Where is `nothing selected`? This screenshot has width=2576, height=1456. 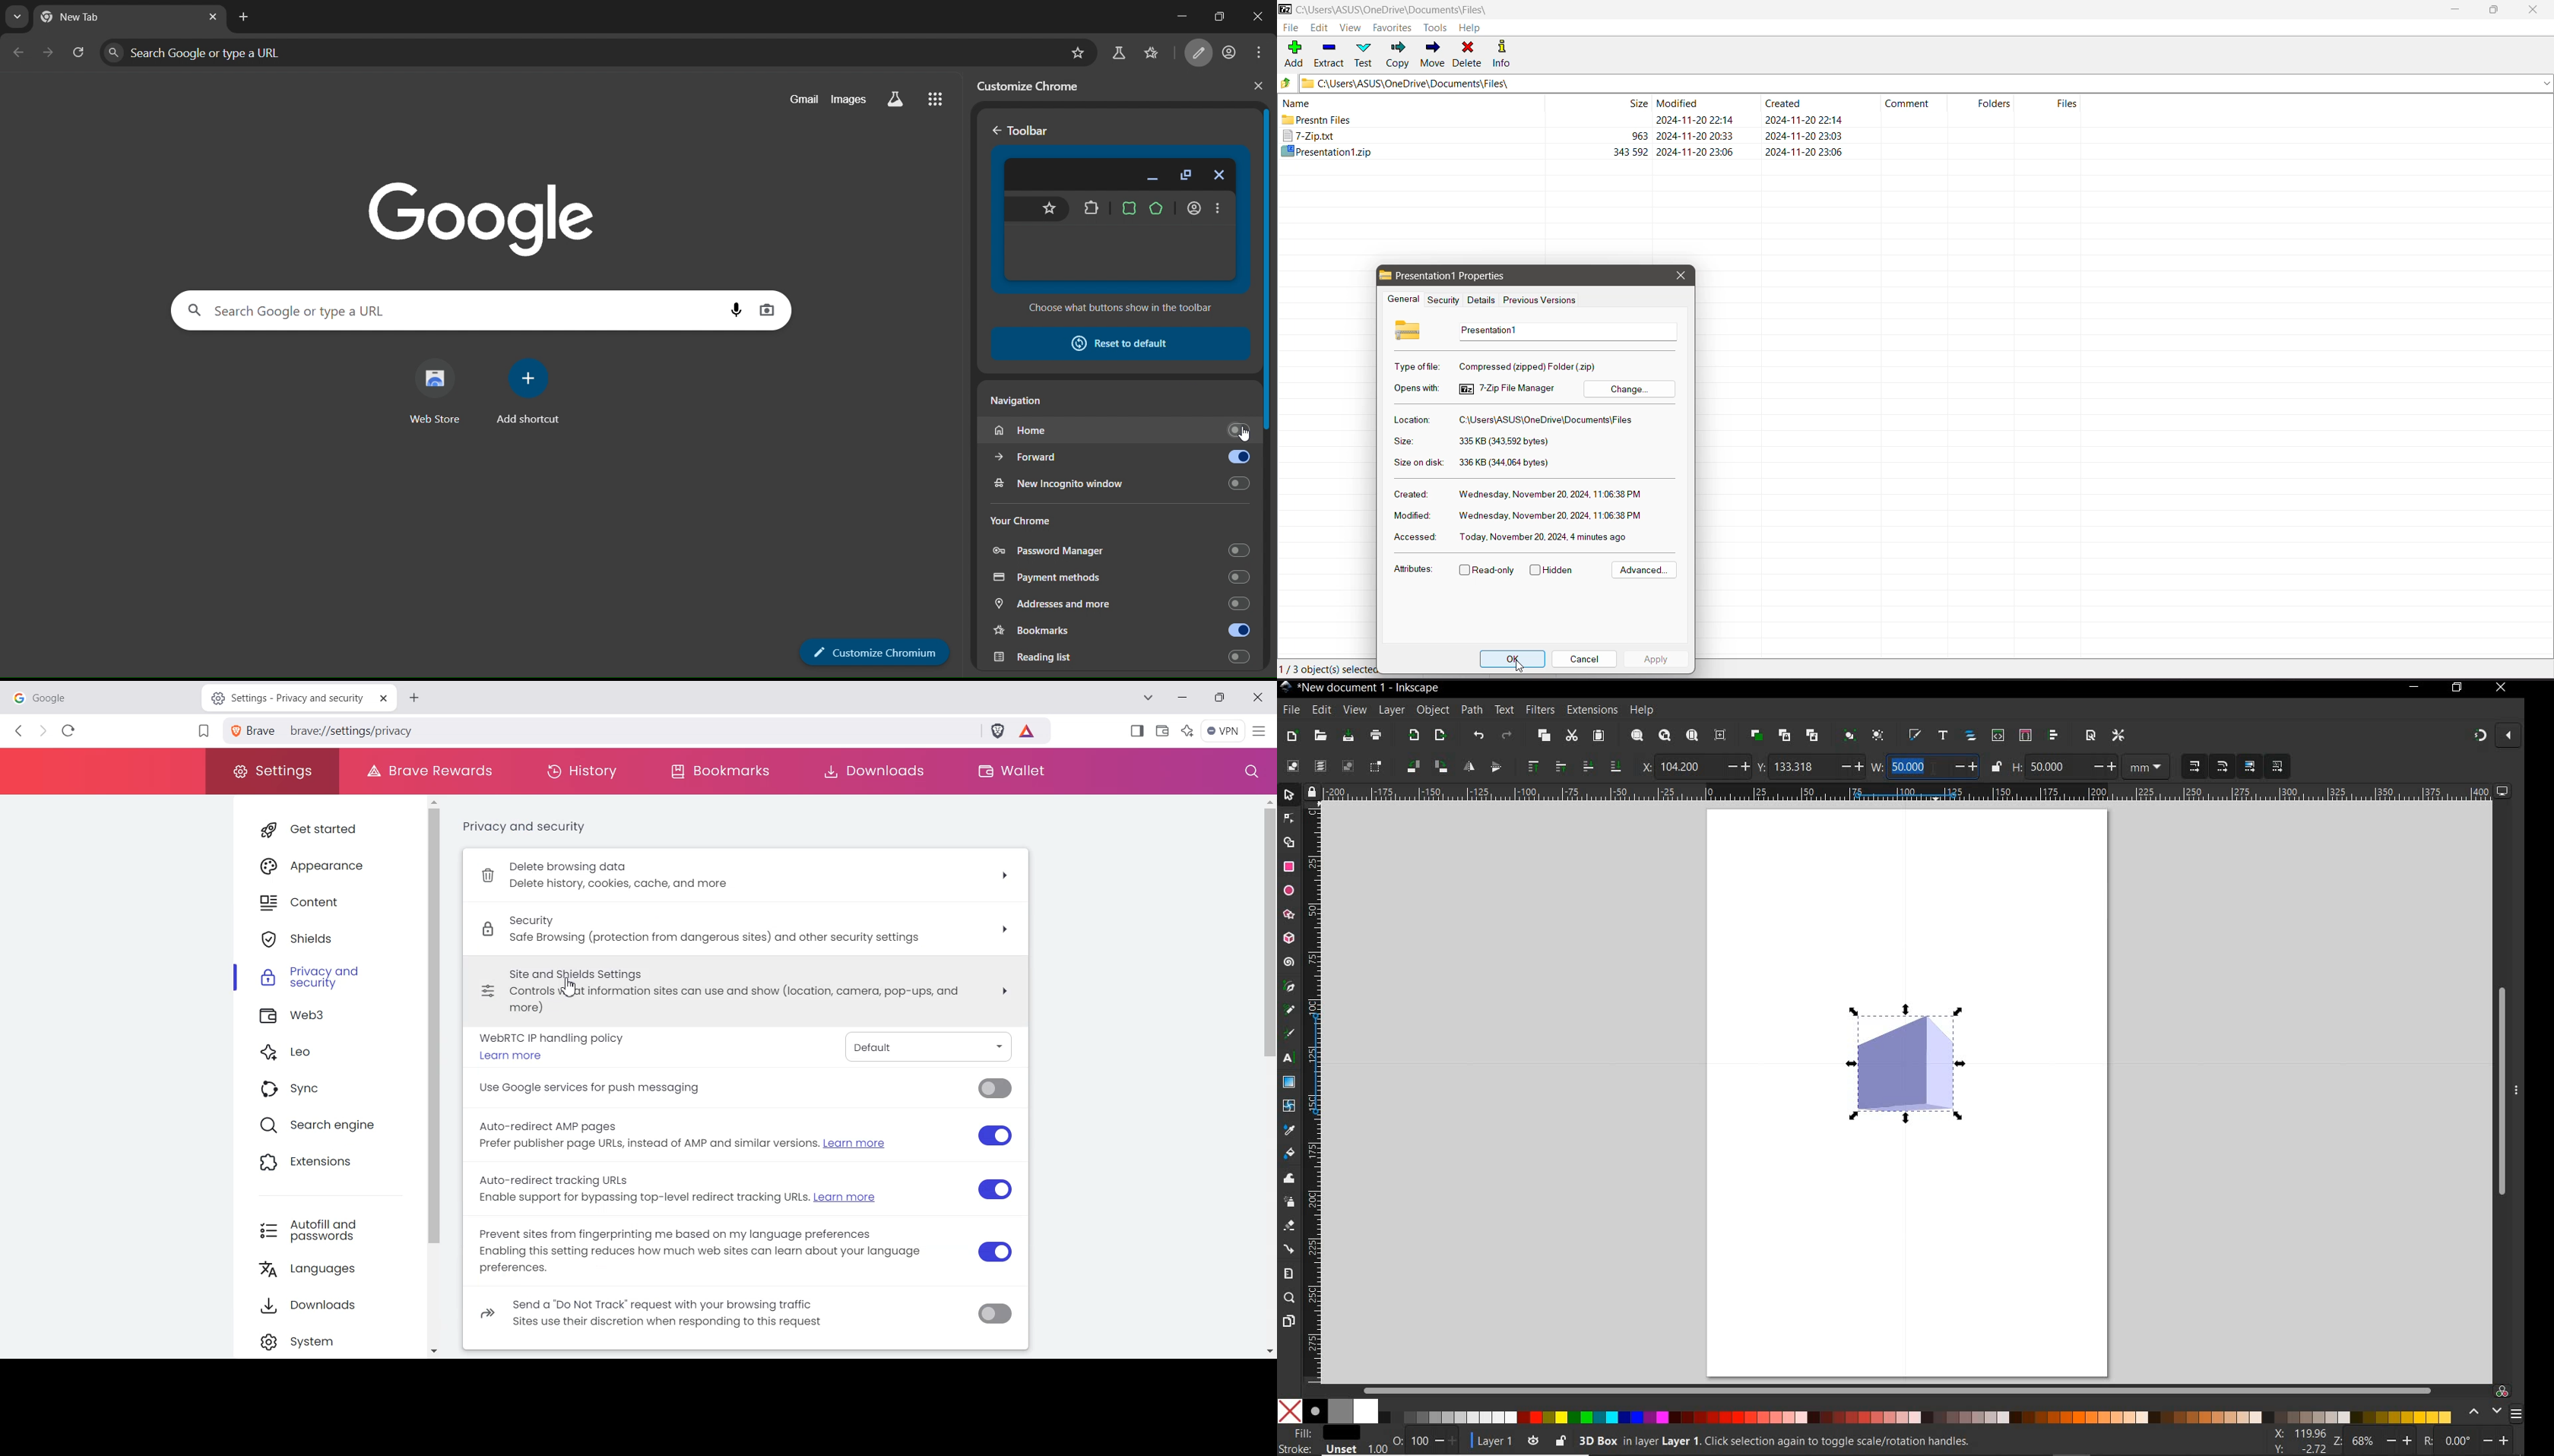 nothing selected is located at coordinates (1397, 1435).